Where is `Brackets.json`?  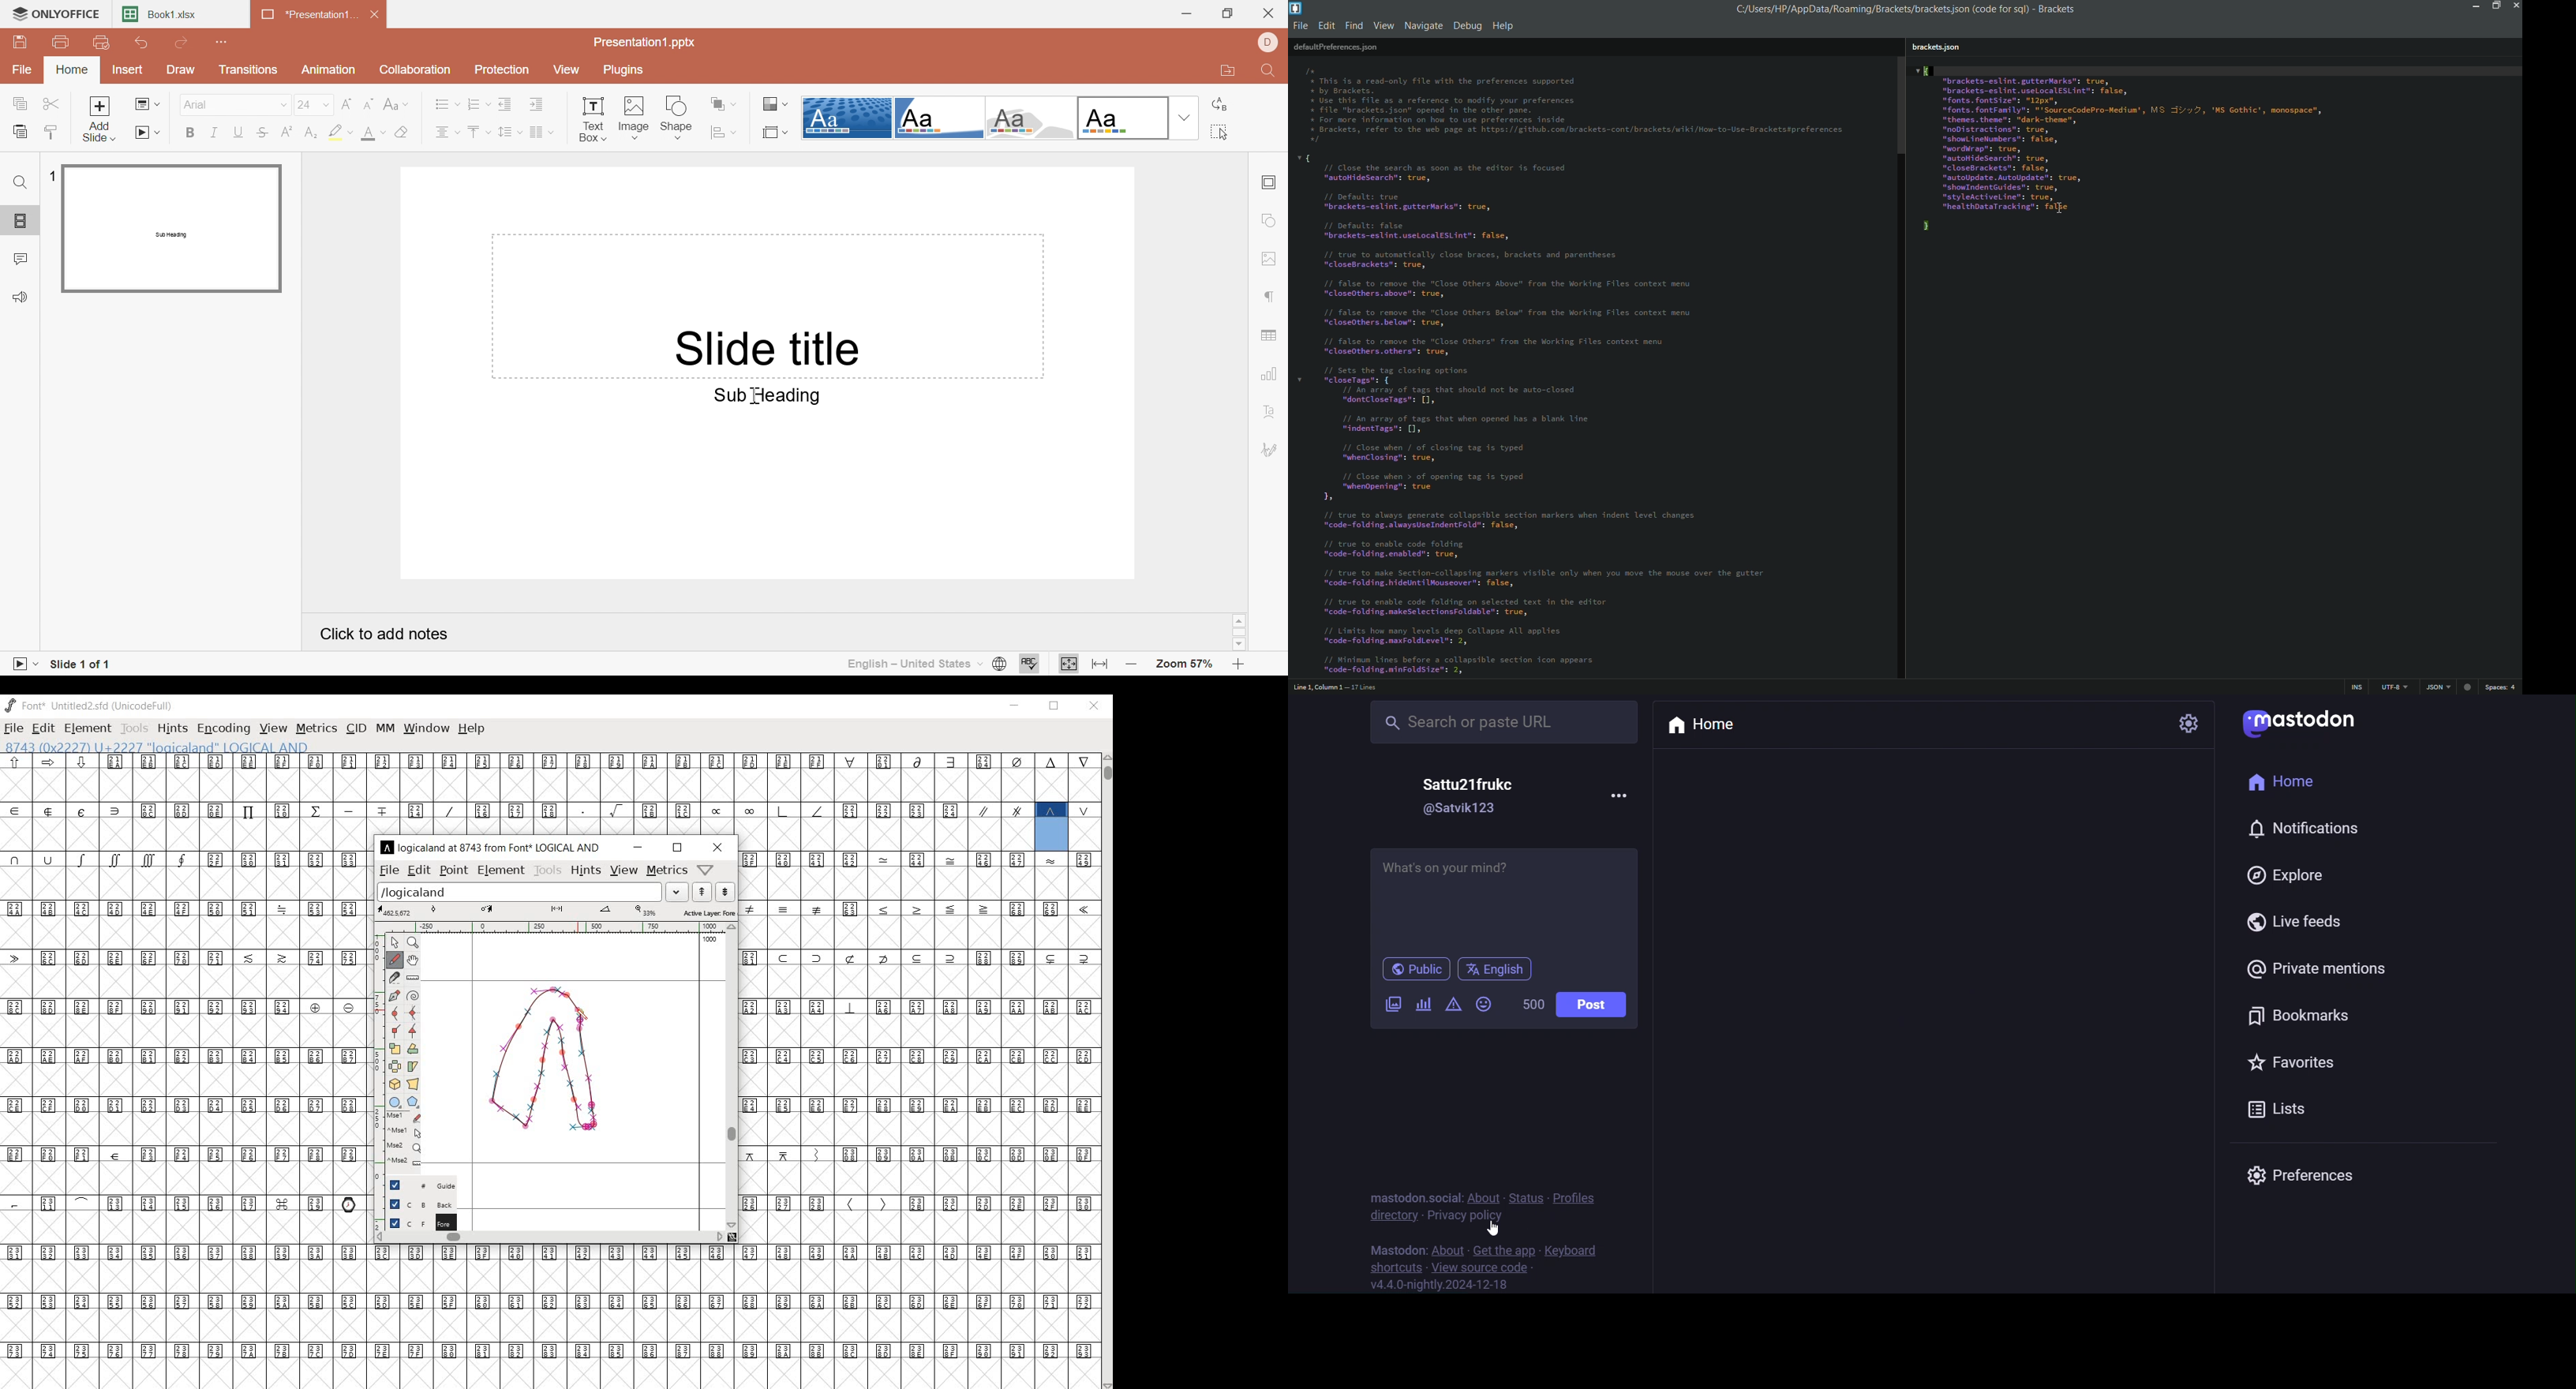
Brackets.json is located at coordinates (1937, 47).